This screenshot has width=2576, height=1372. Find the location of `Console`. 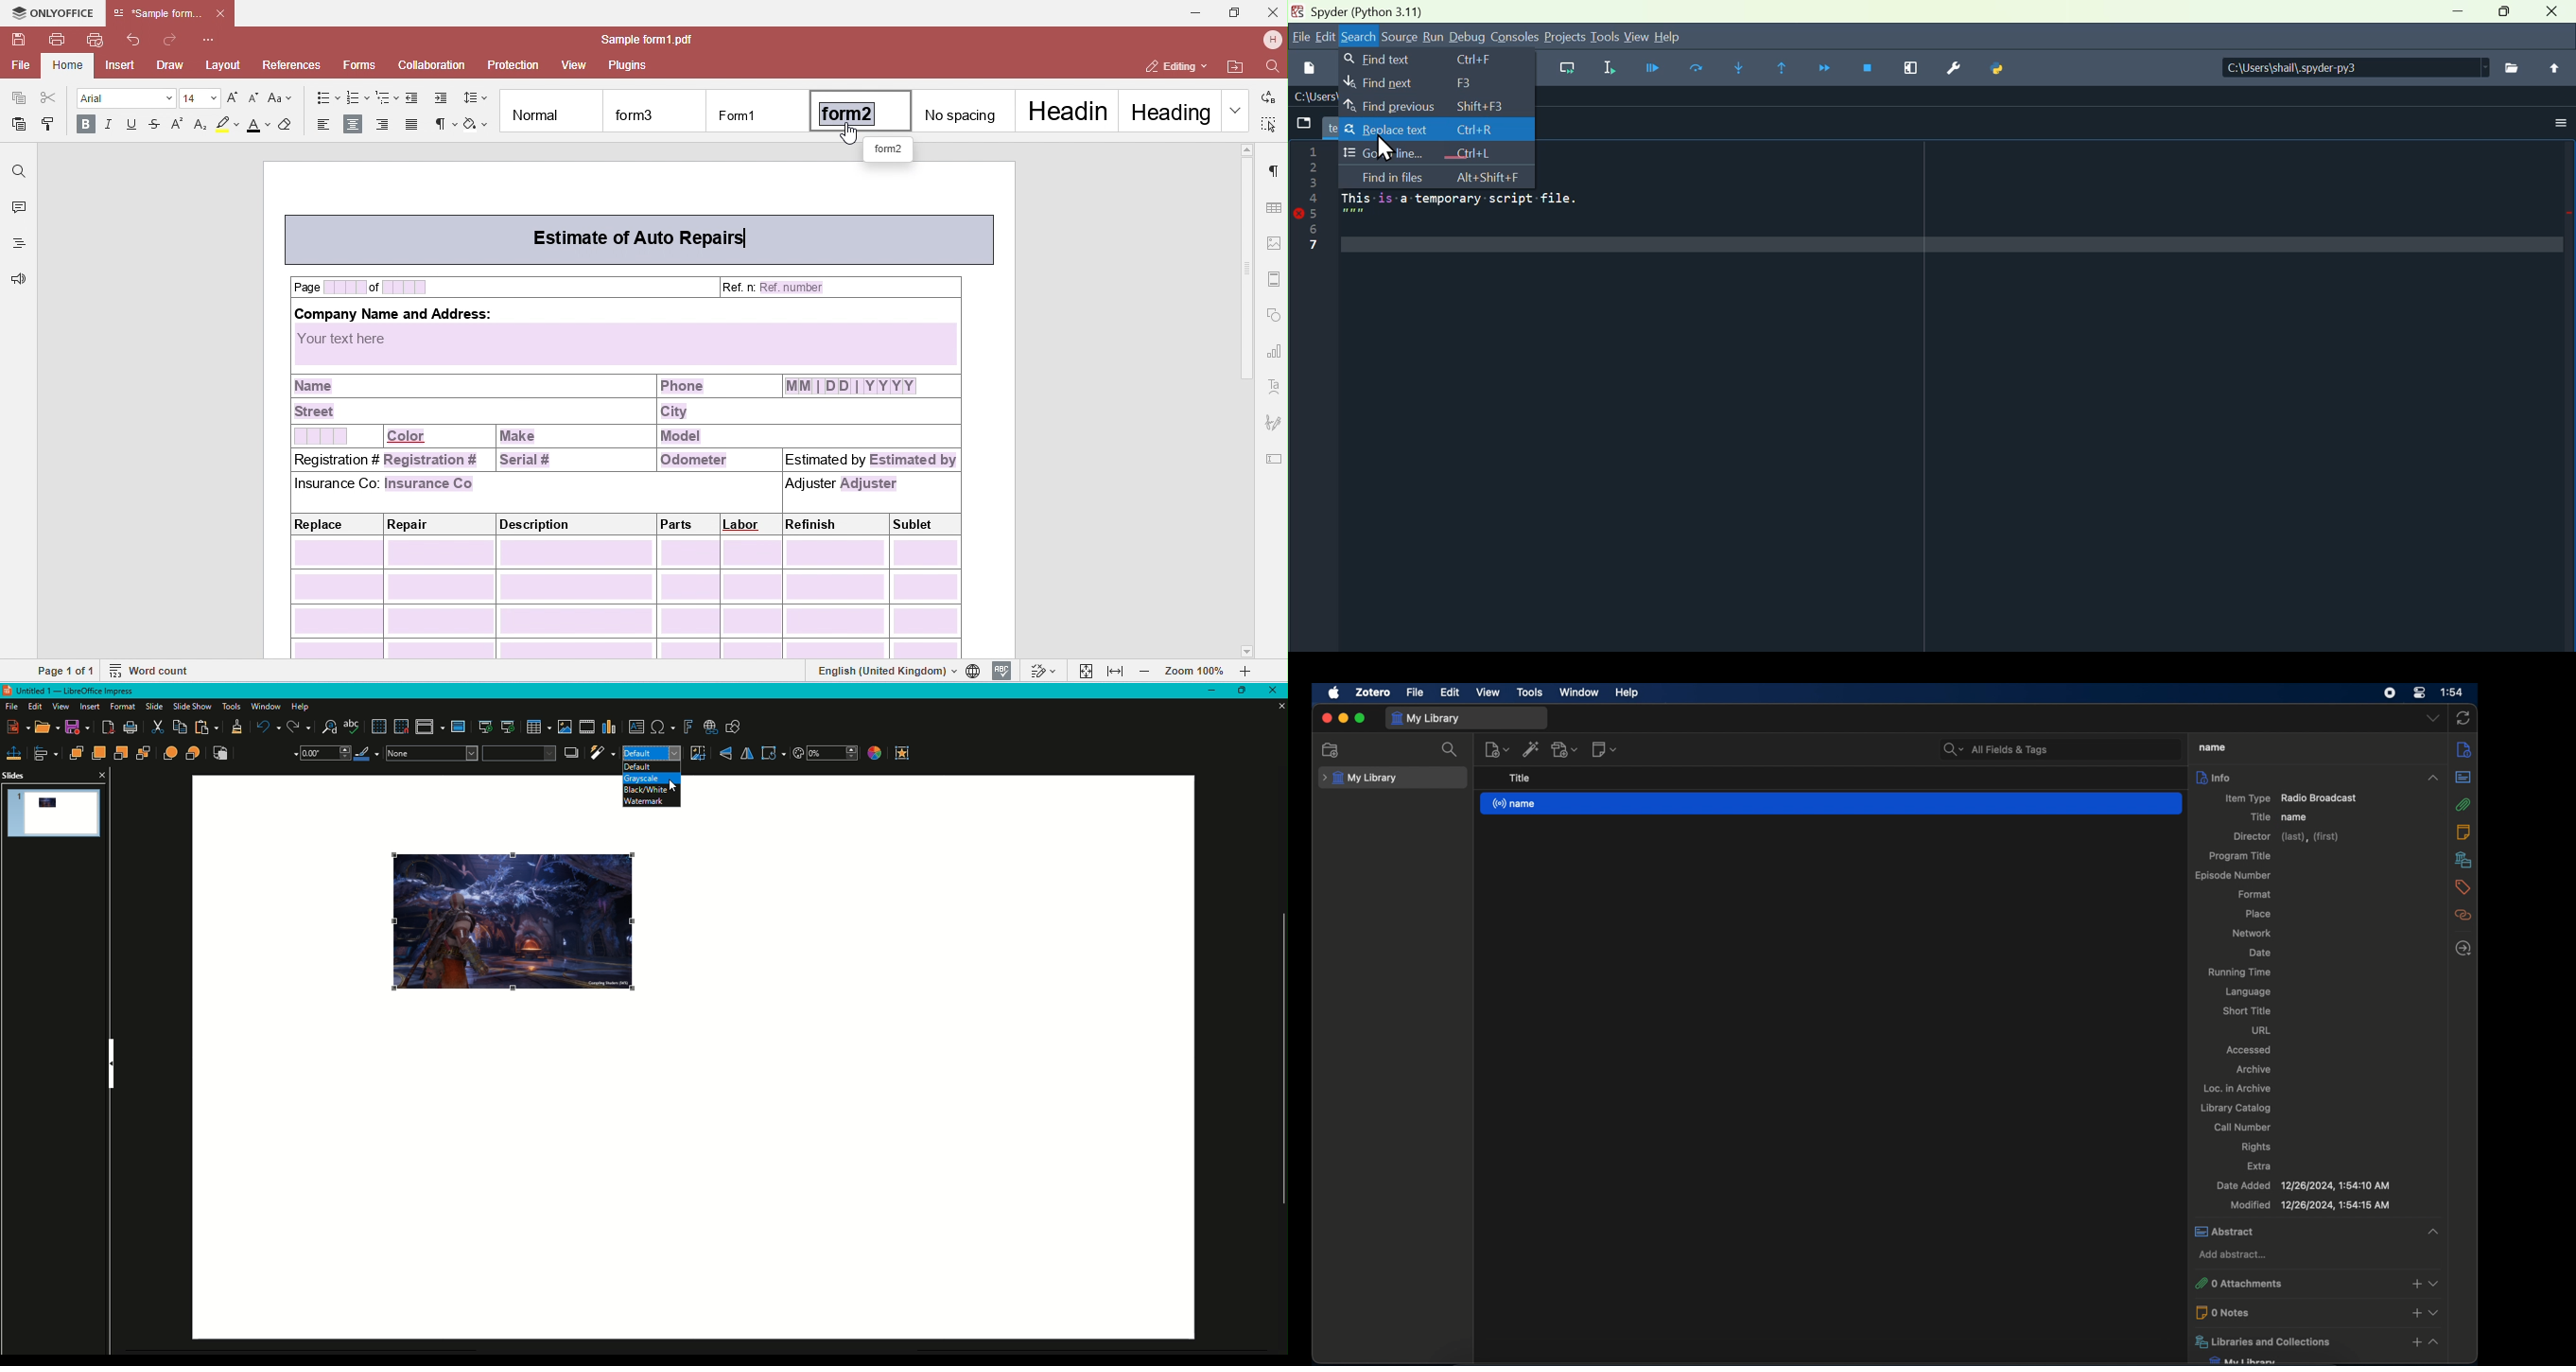

Console is located at coordinates (1516, 38).